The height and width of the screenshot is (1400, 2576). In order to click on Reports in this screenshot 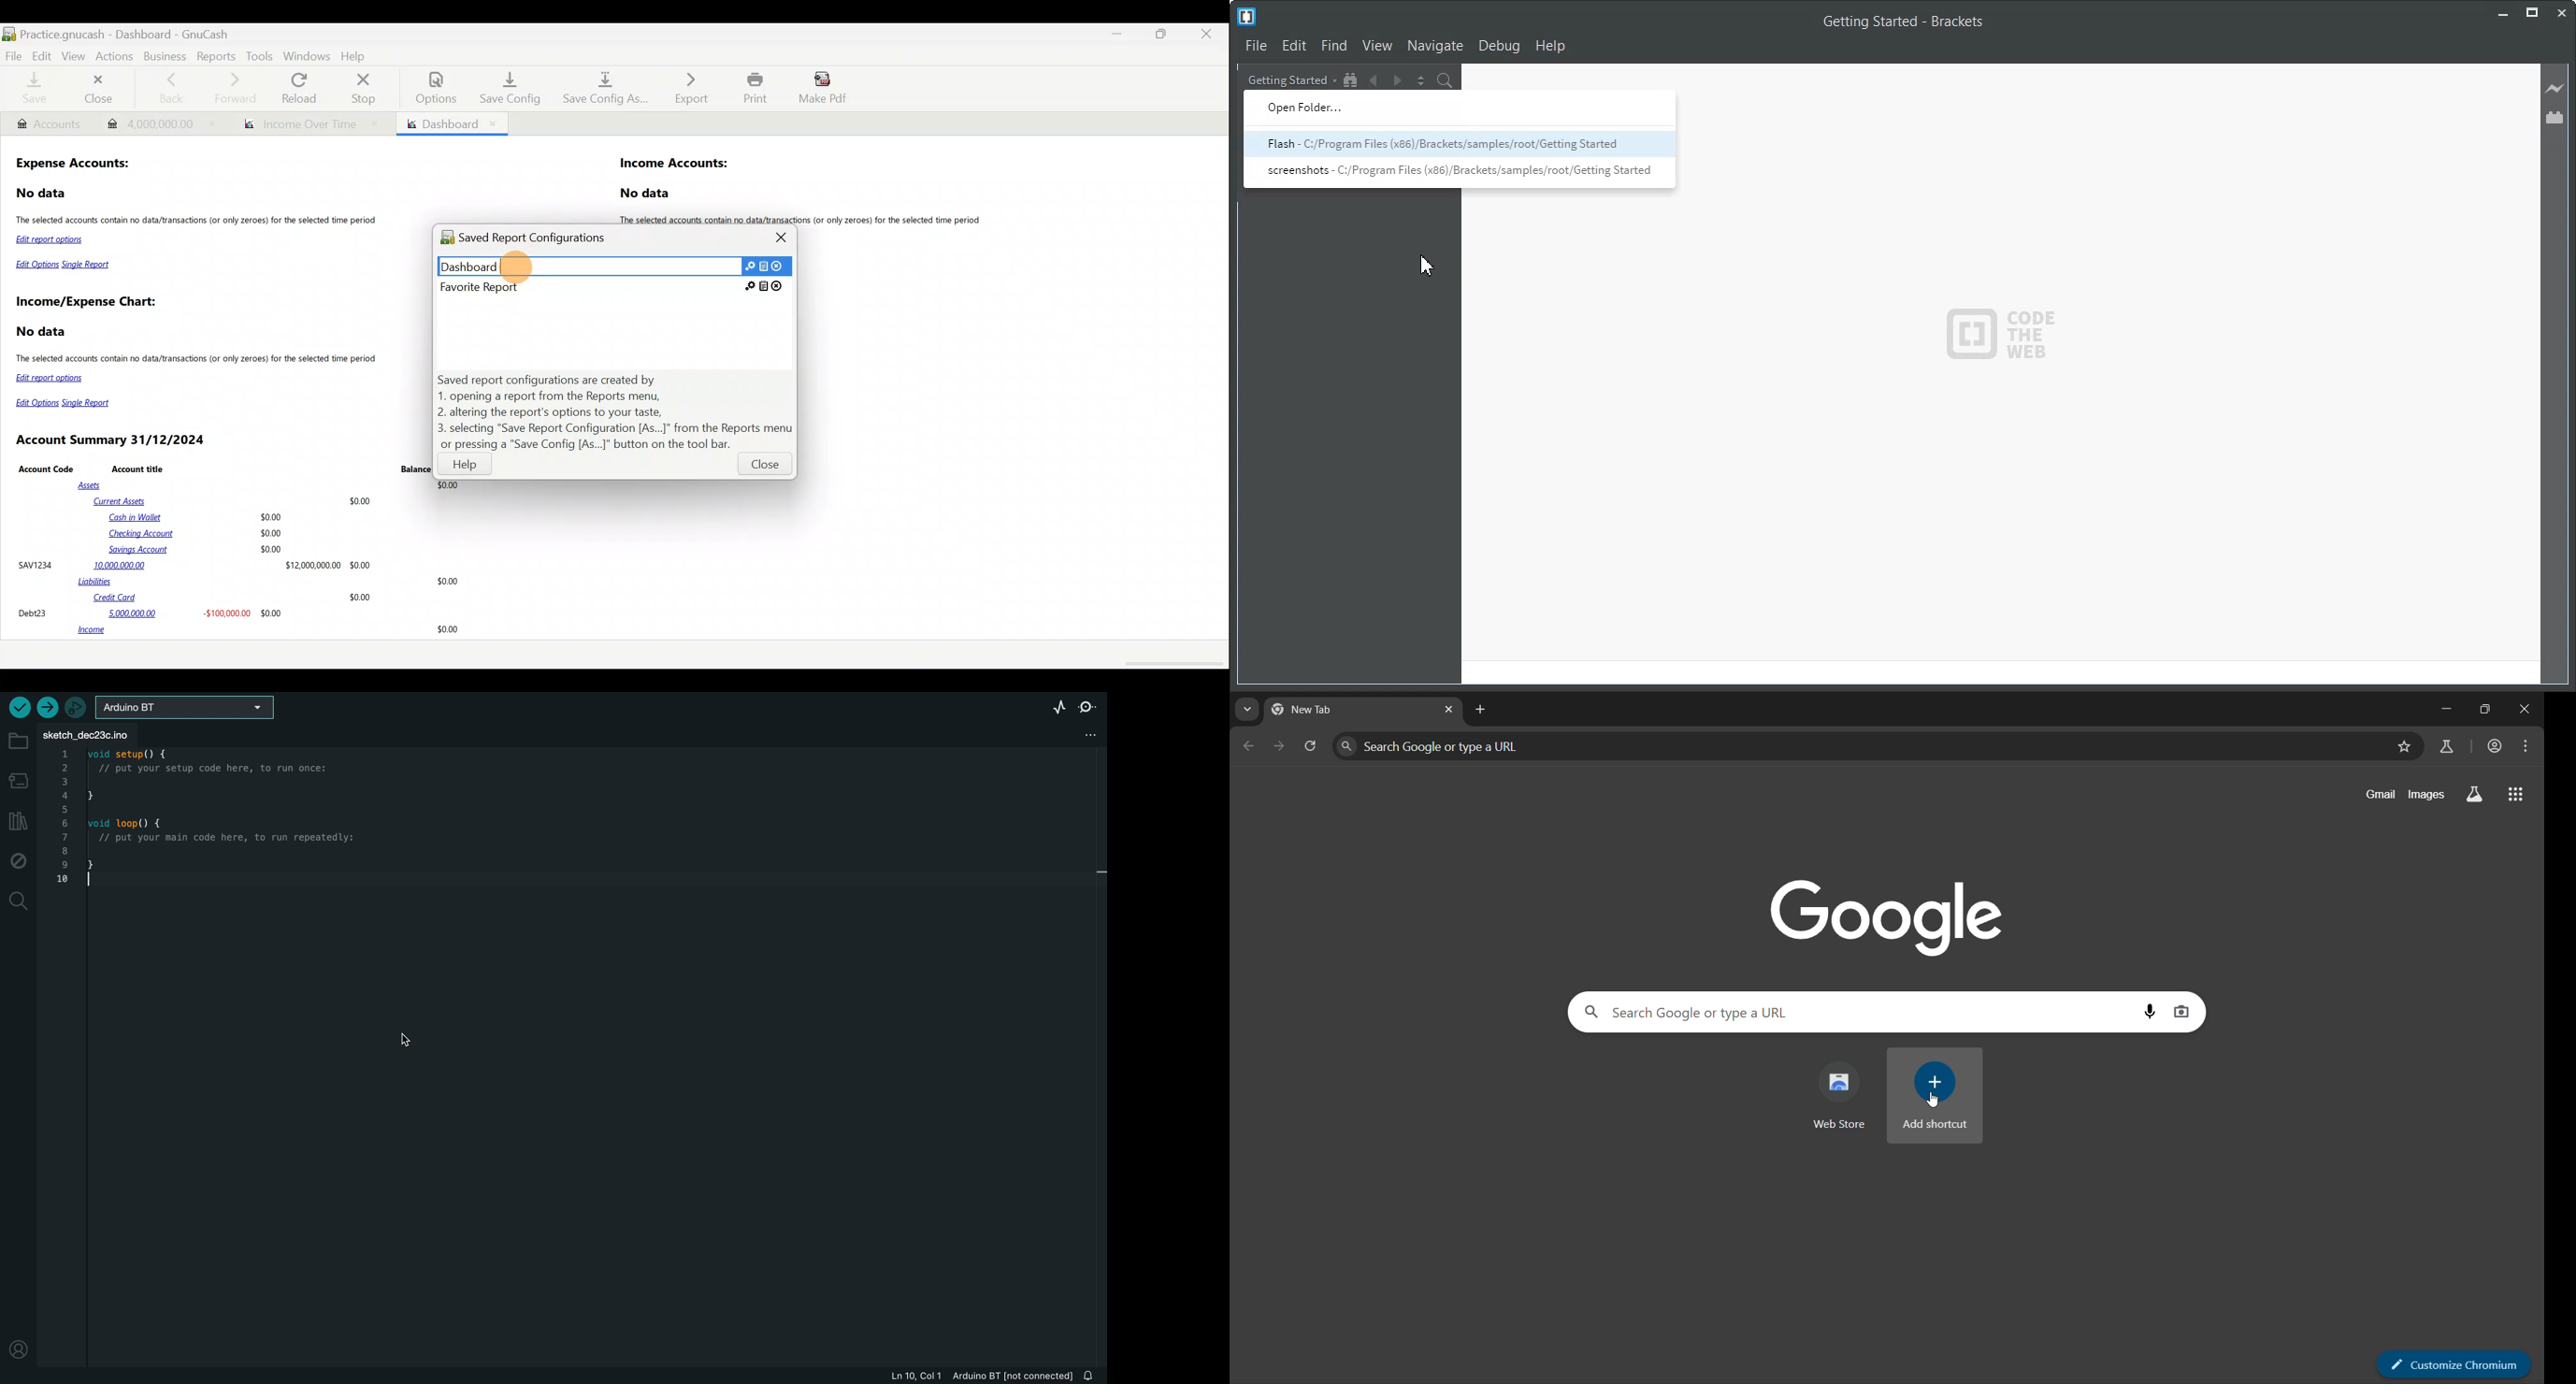, I will do `click(215, 55)`.